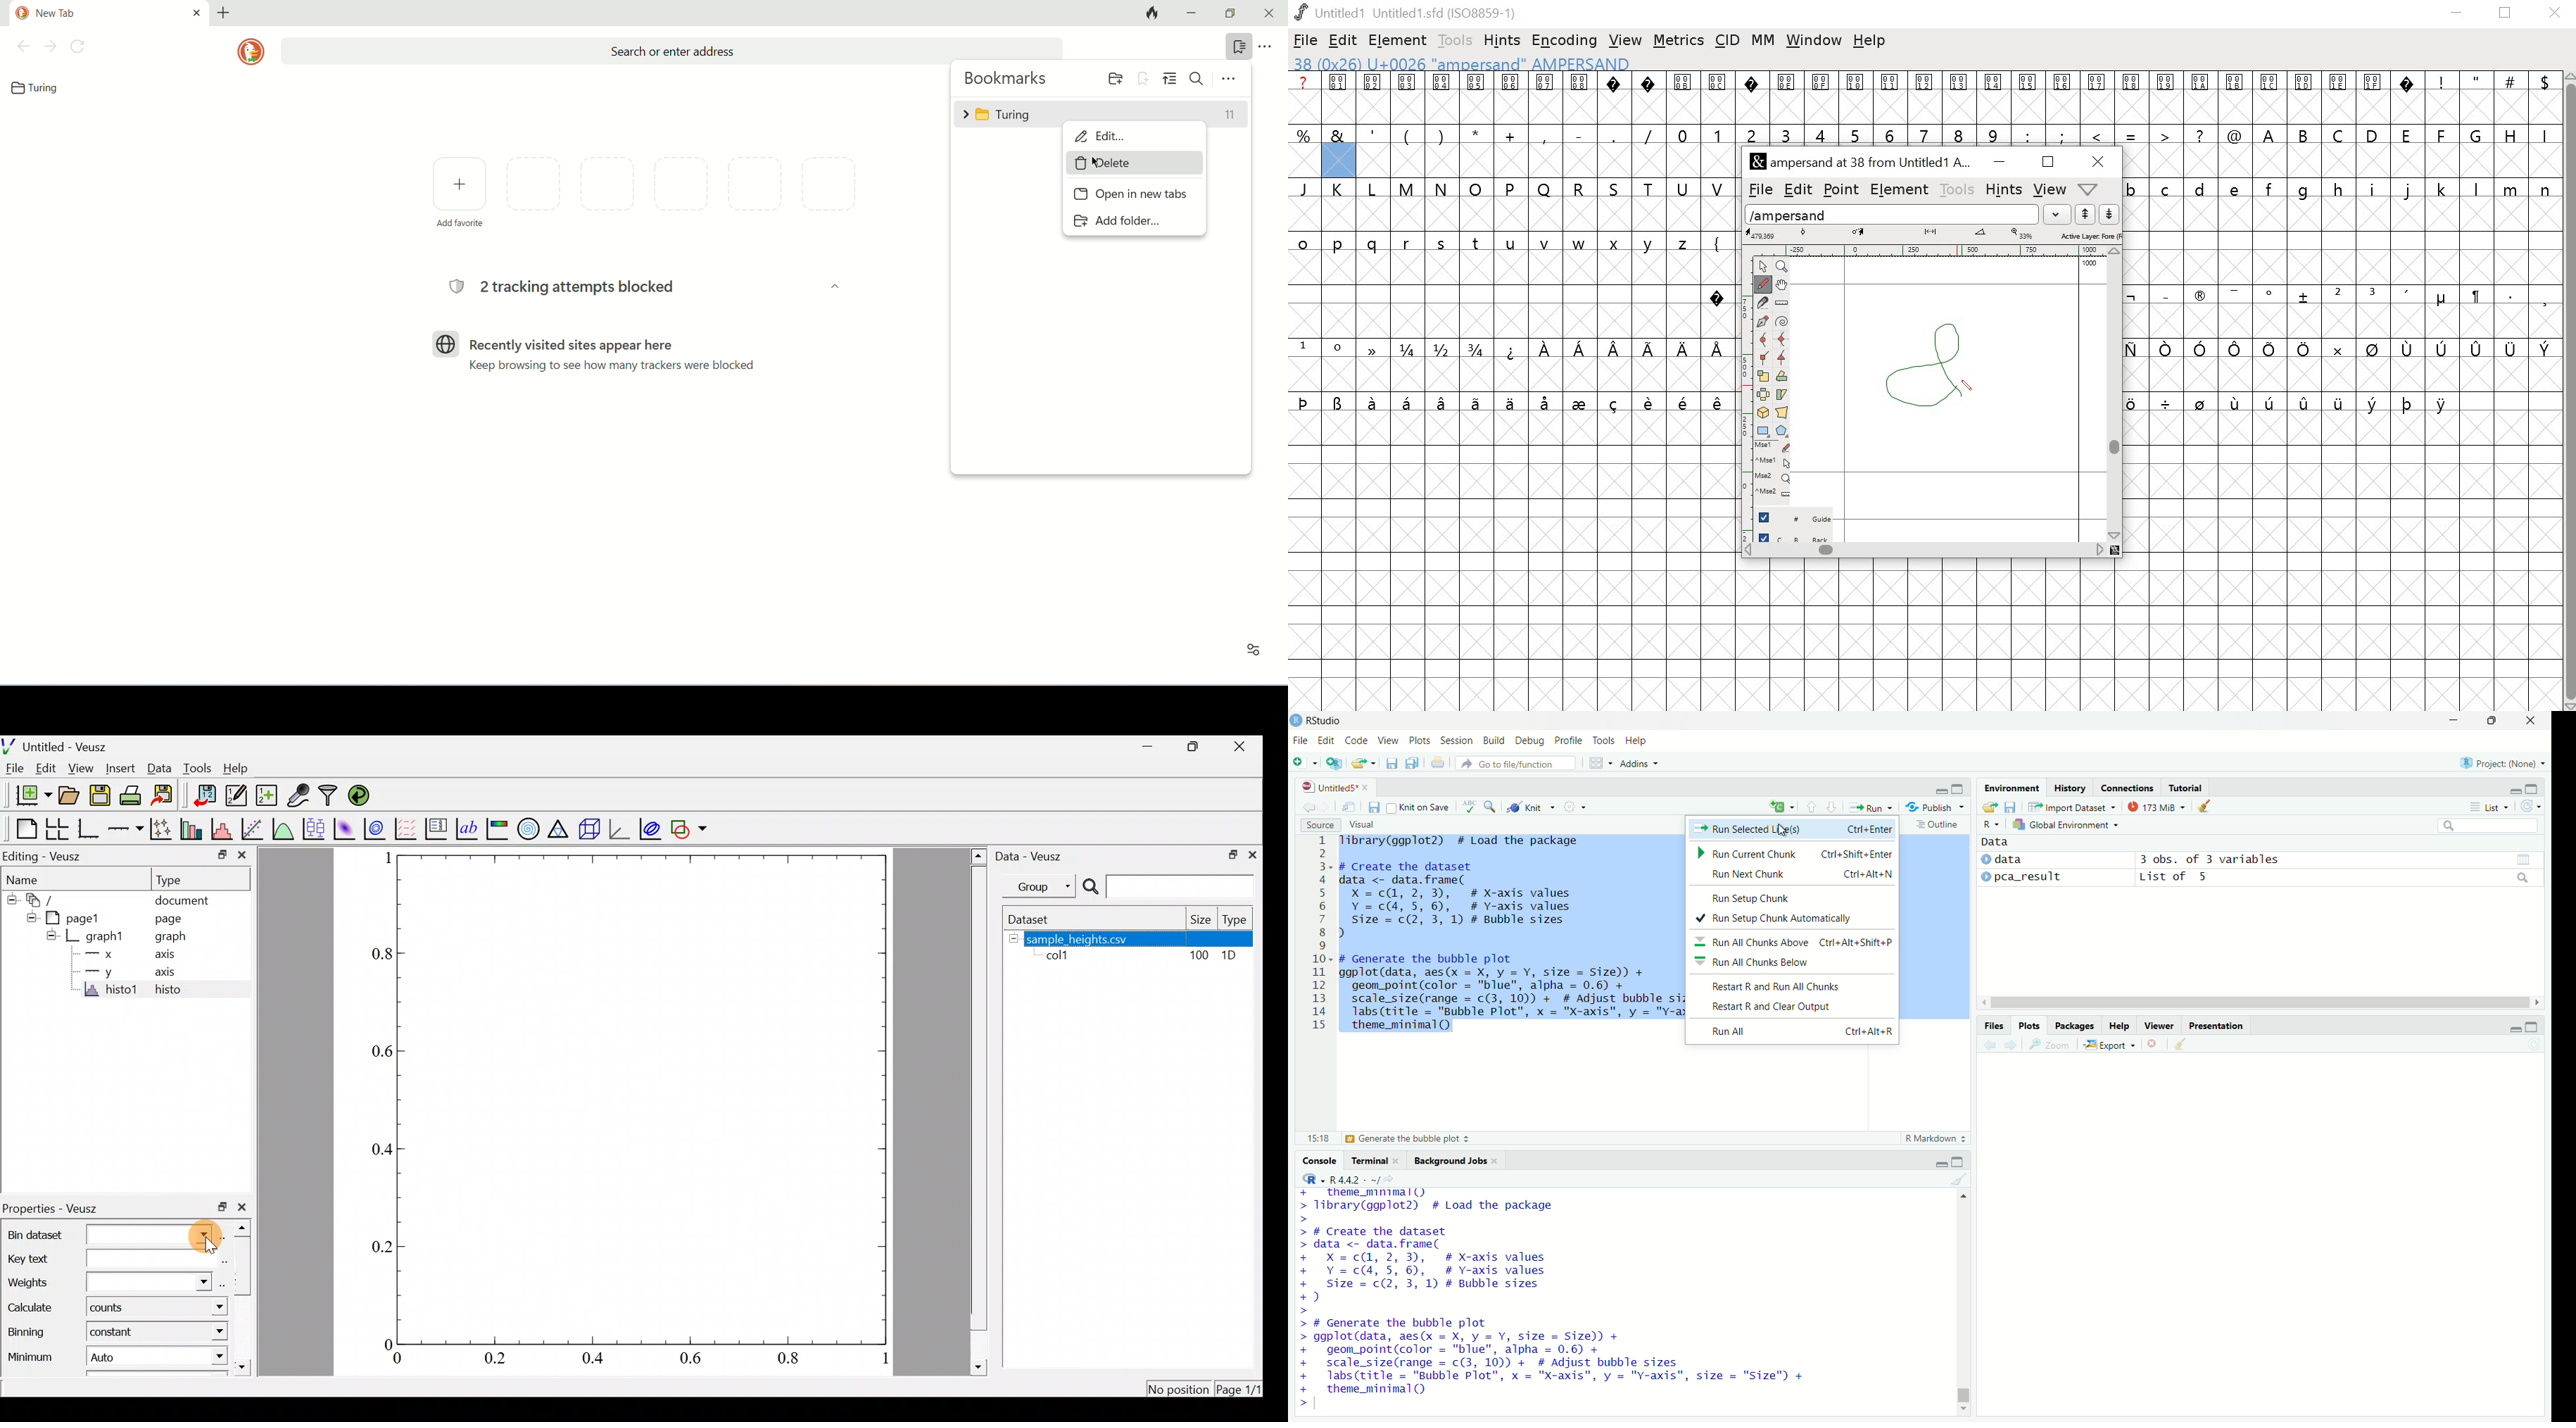 Image resolution: width=2576 pixels, height=1428 pixels. Describe the element at coordinates (1391, 741) in the screenshot. I see `View` at that location.